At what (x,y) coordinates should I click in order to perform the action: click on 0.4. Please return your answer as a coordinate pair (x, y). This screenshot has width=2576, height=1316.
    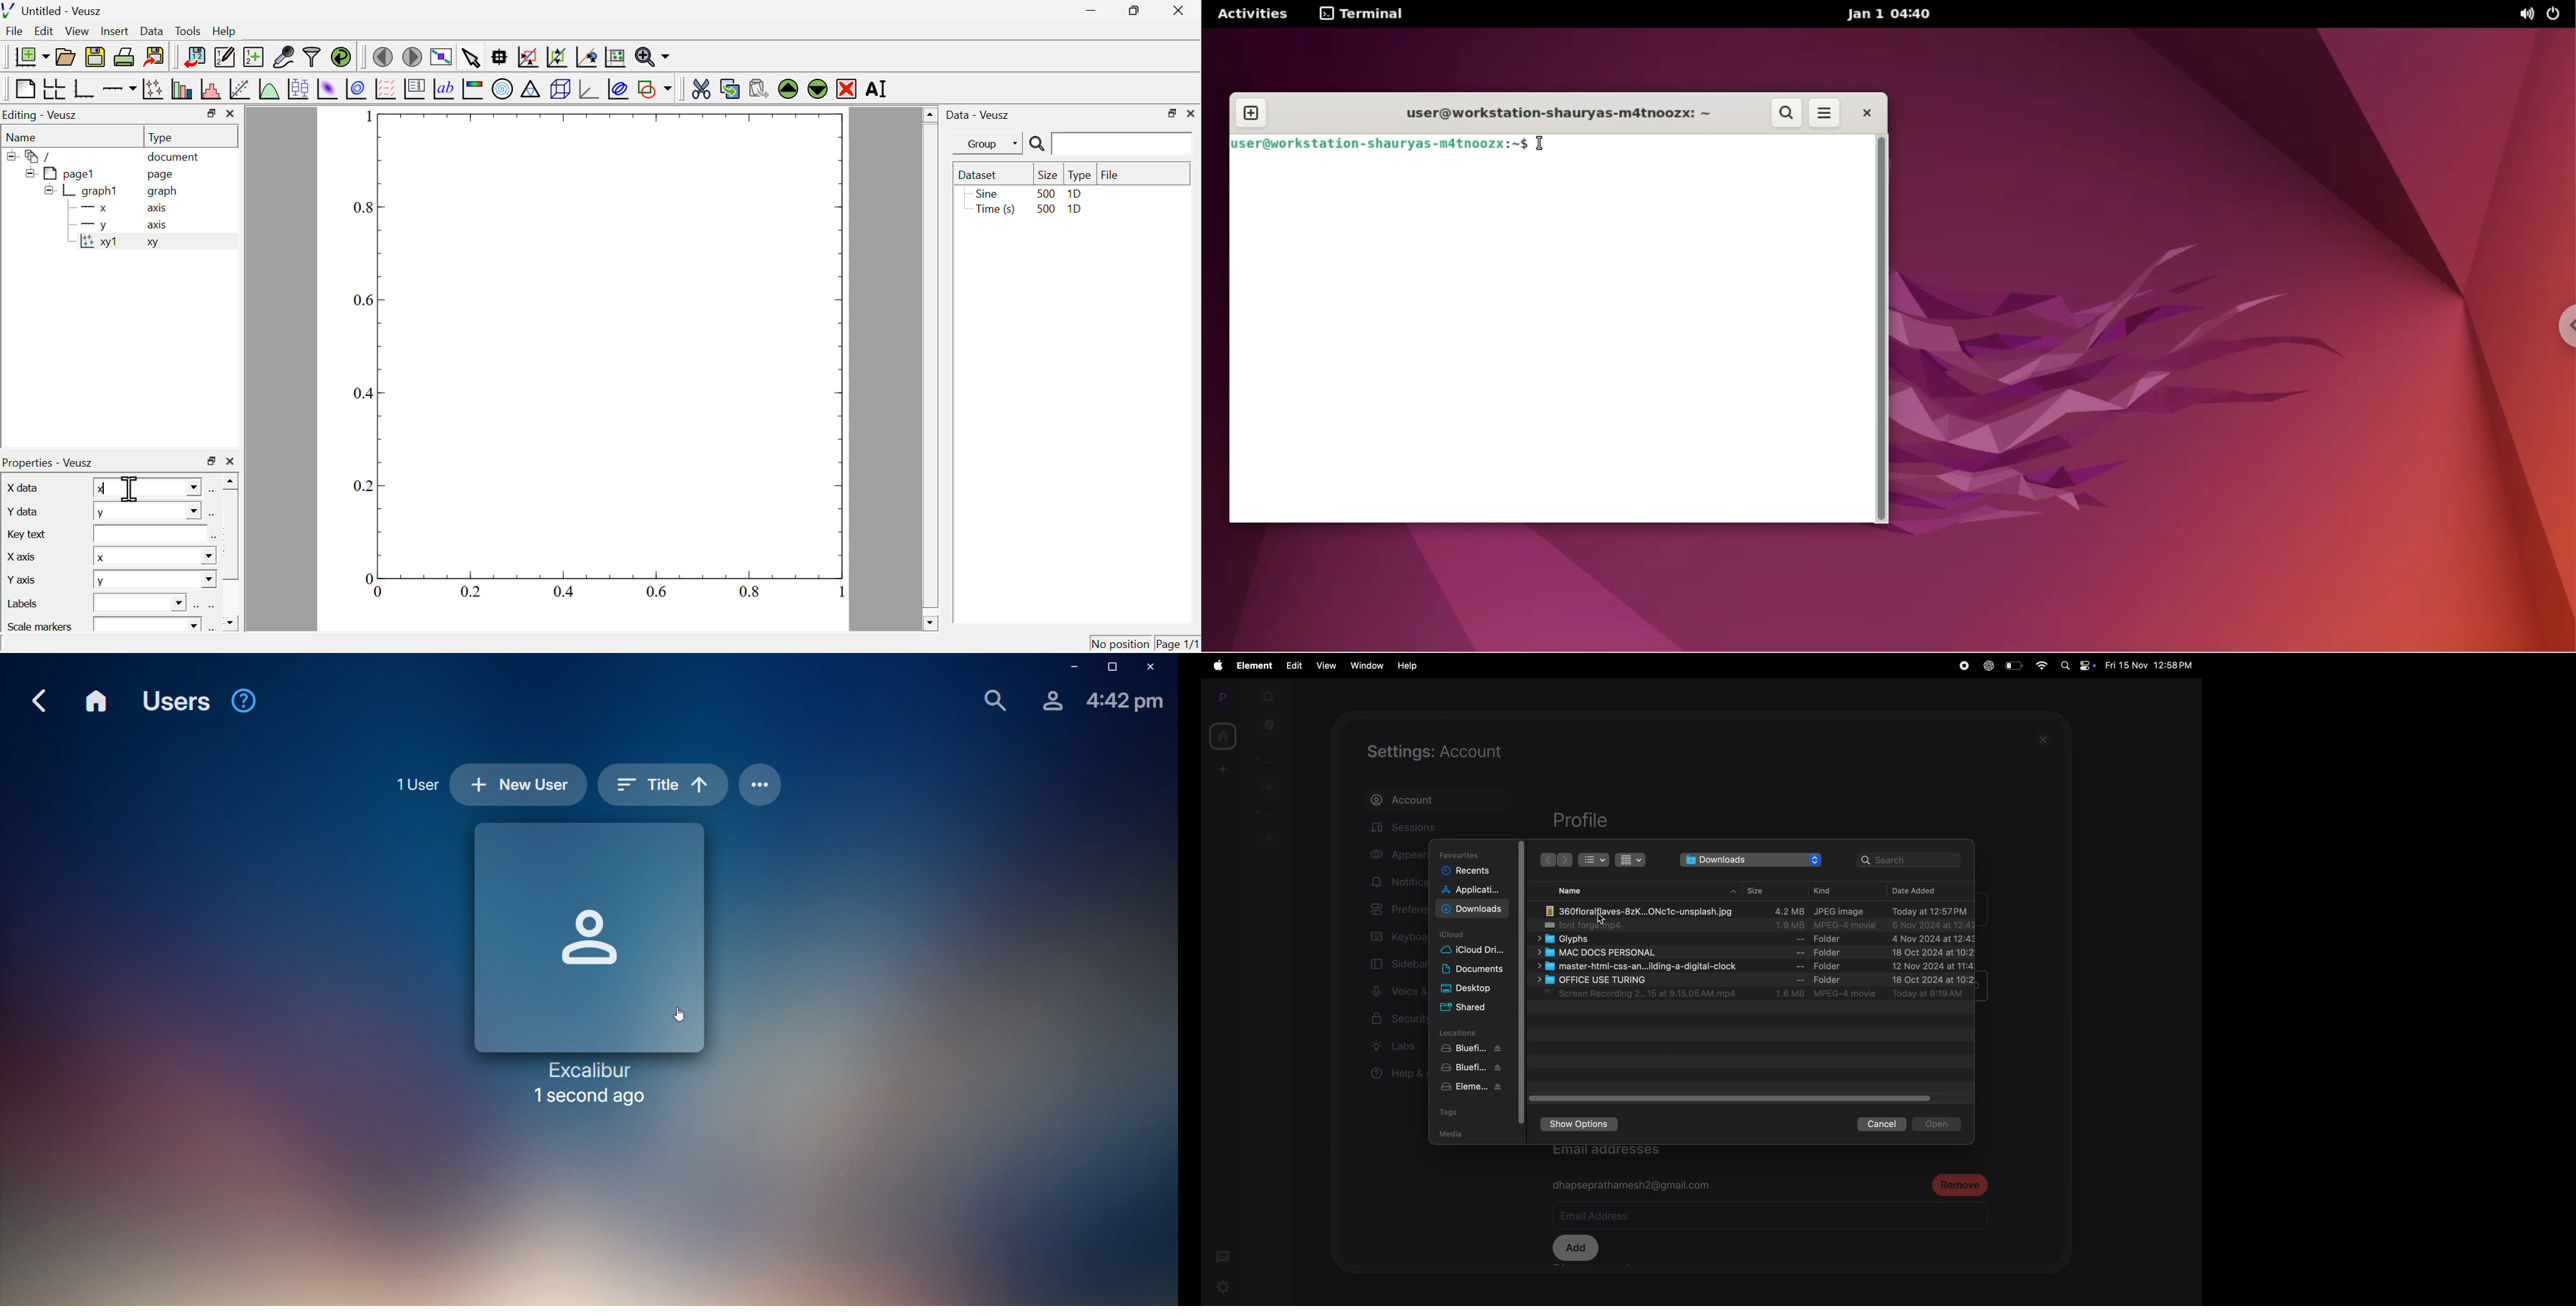
    Looking at the image, I should click on (365, 395).